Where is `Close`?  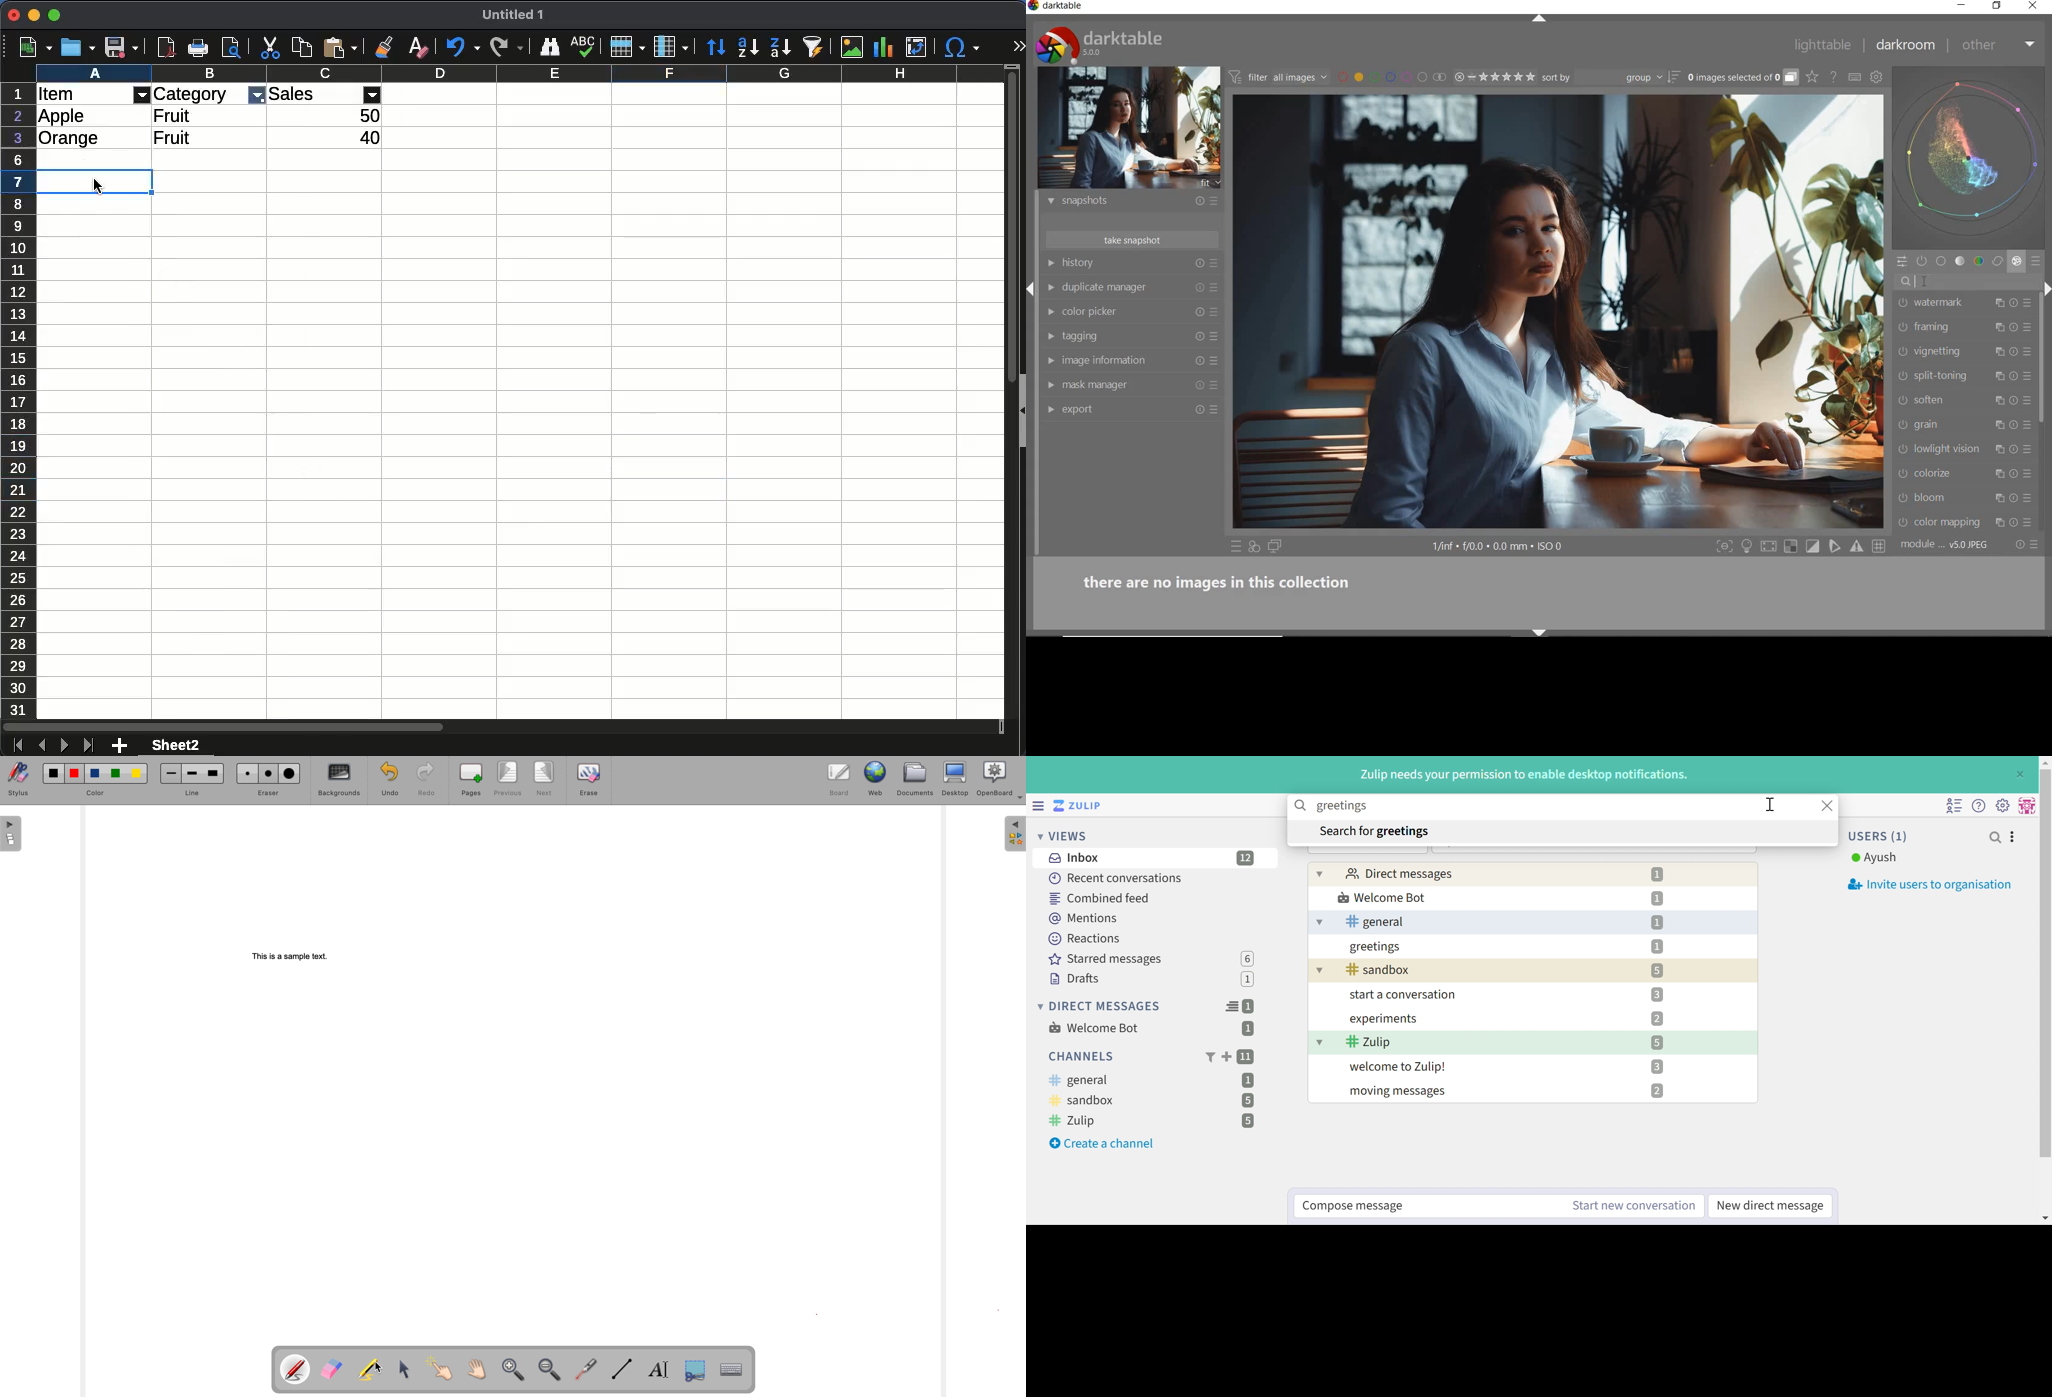 Close is located at coordinates (1829, 806).